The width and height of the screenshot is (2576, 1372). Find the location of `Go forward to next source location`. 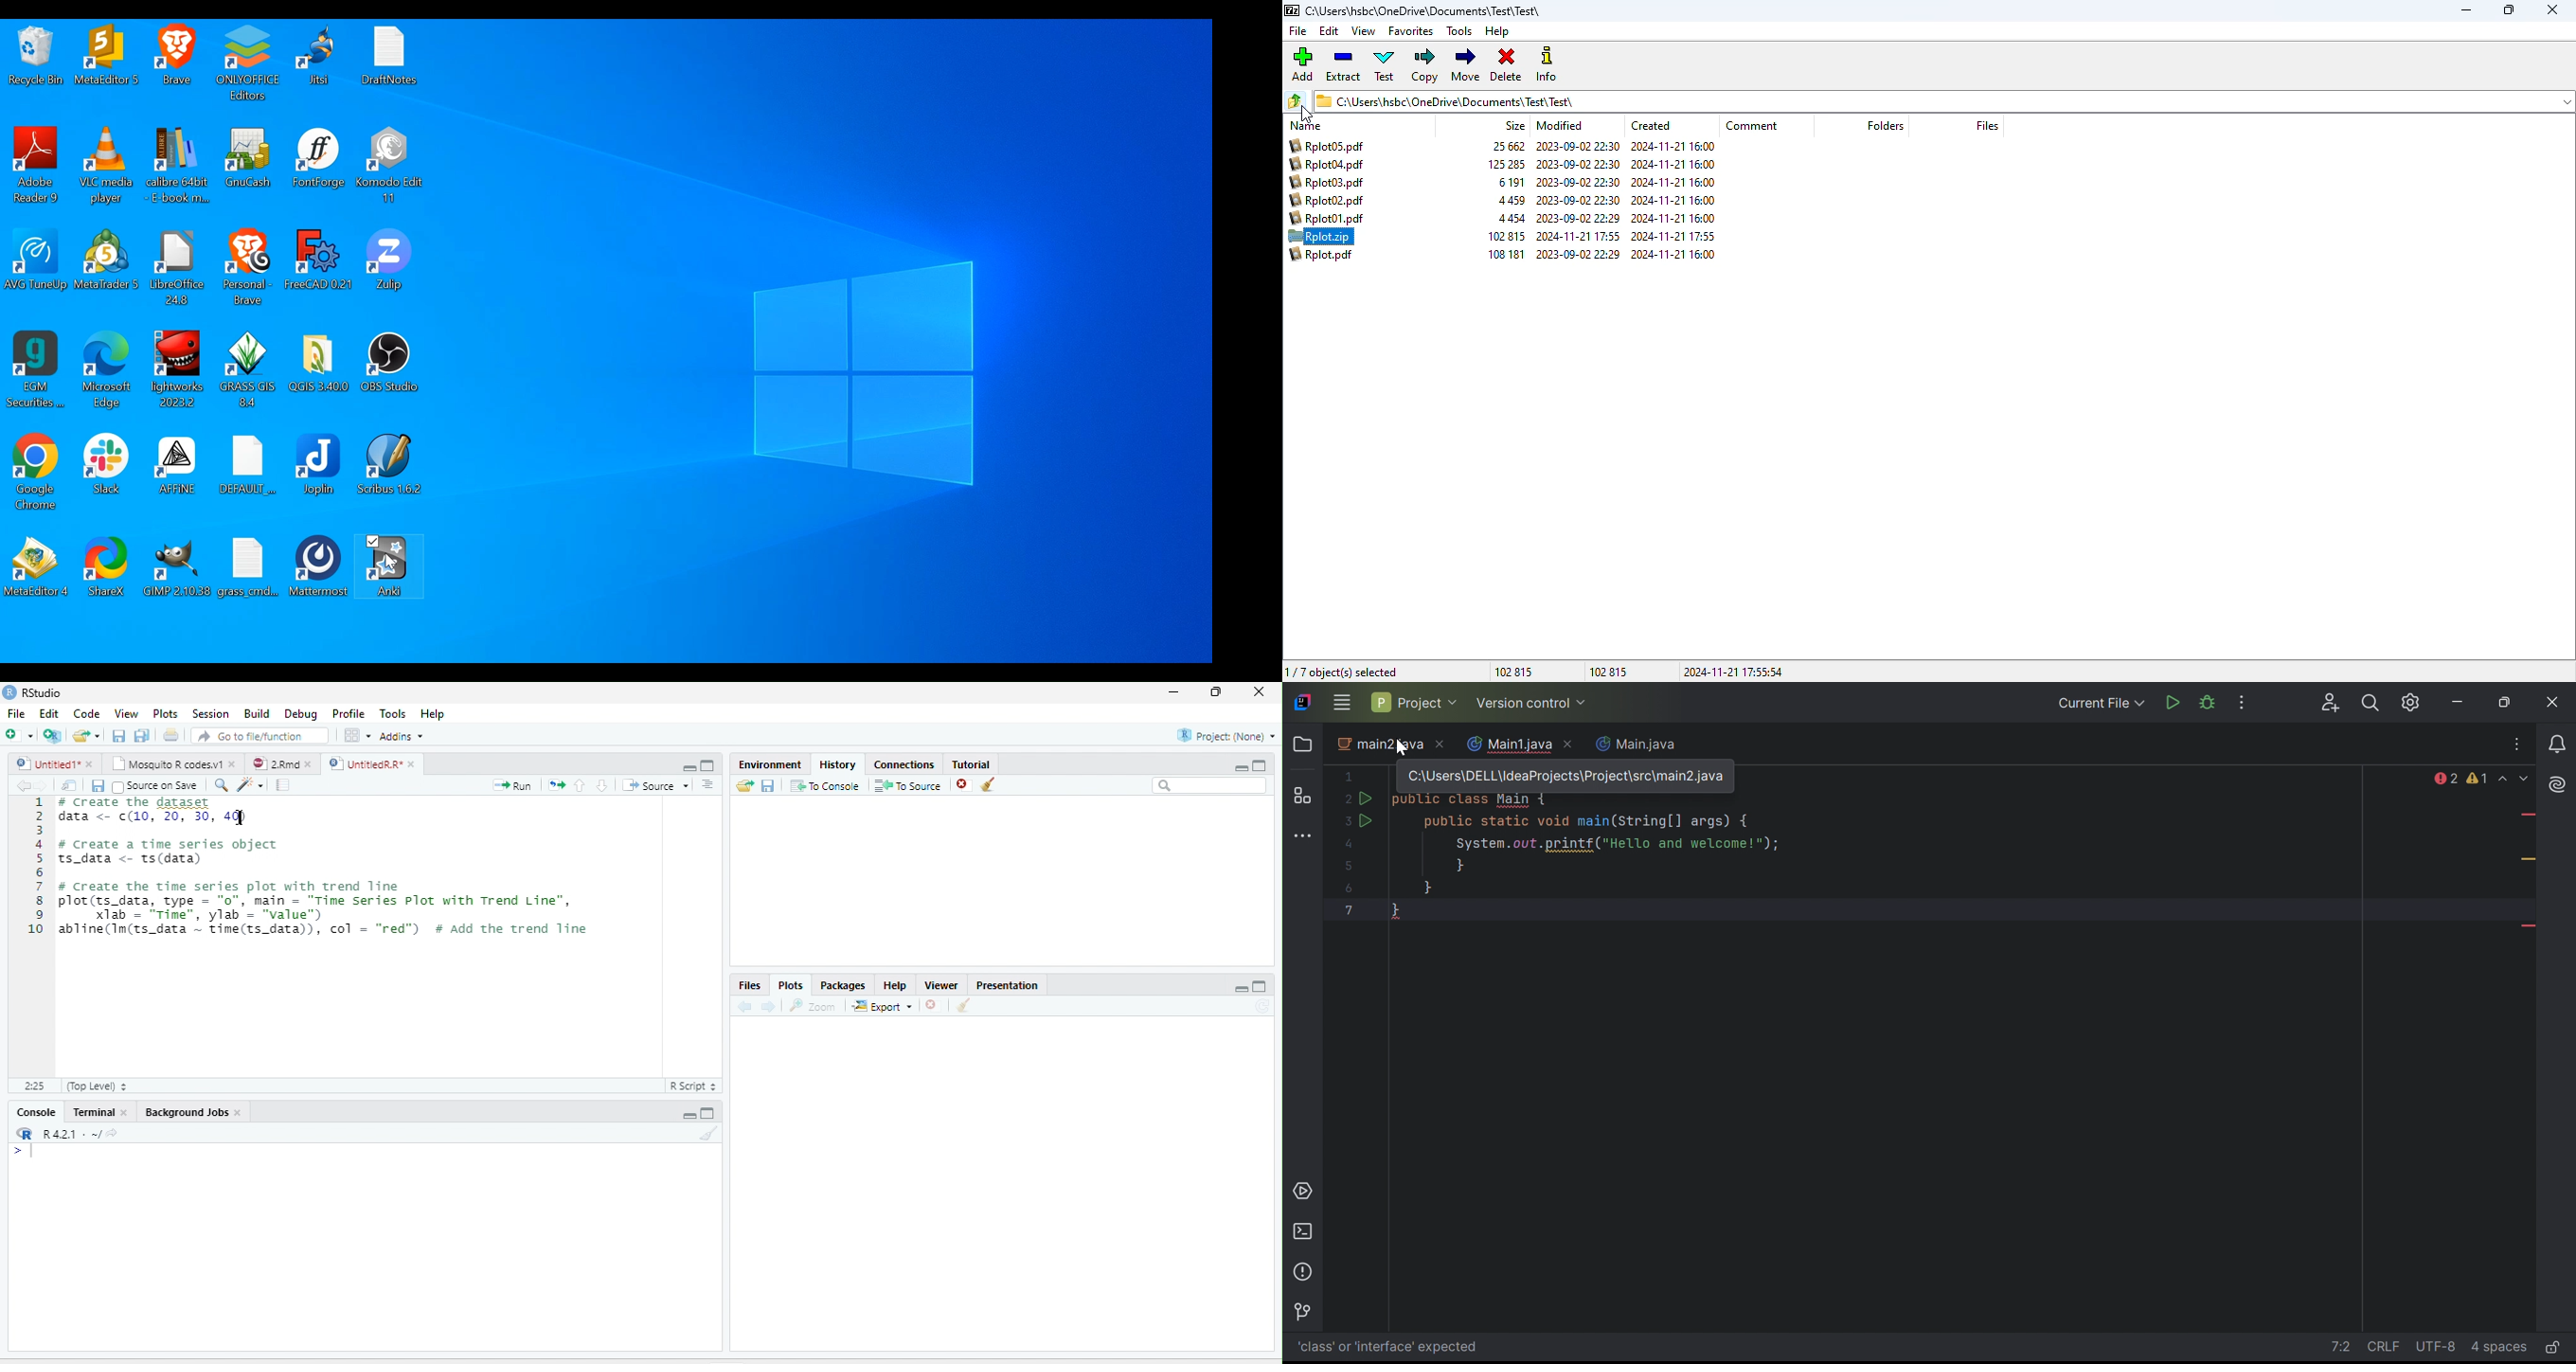

Go forward to next source location is located at coordinates (41, 785).